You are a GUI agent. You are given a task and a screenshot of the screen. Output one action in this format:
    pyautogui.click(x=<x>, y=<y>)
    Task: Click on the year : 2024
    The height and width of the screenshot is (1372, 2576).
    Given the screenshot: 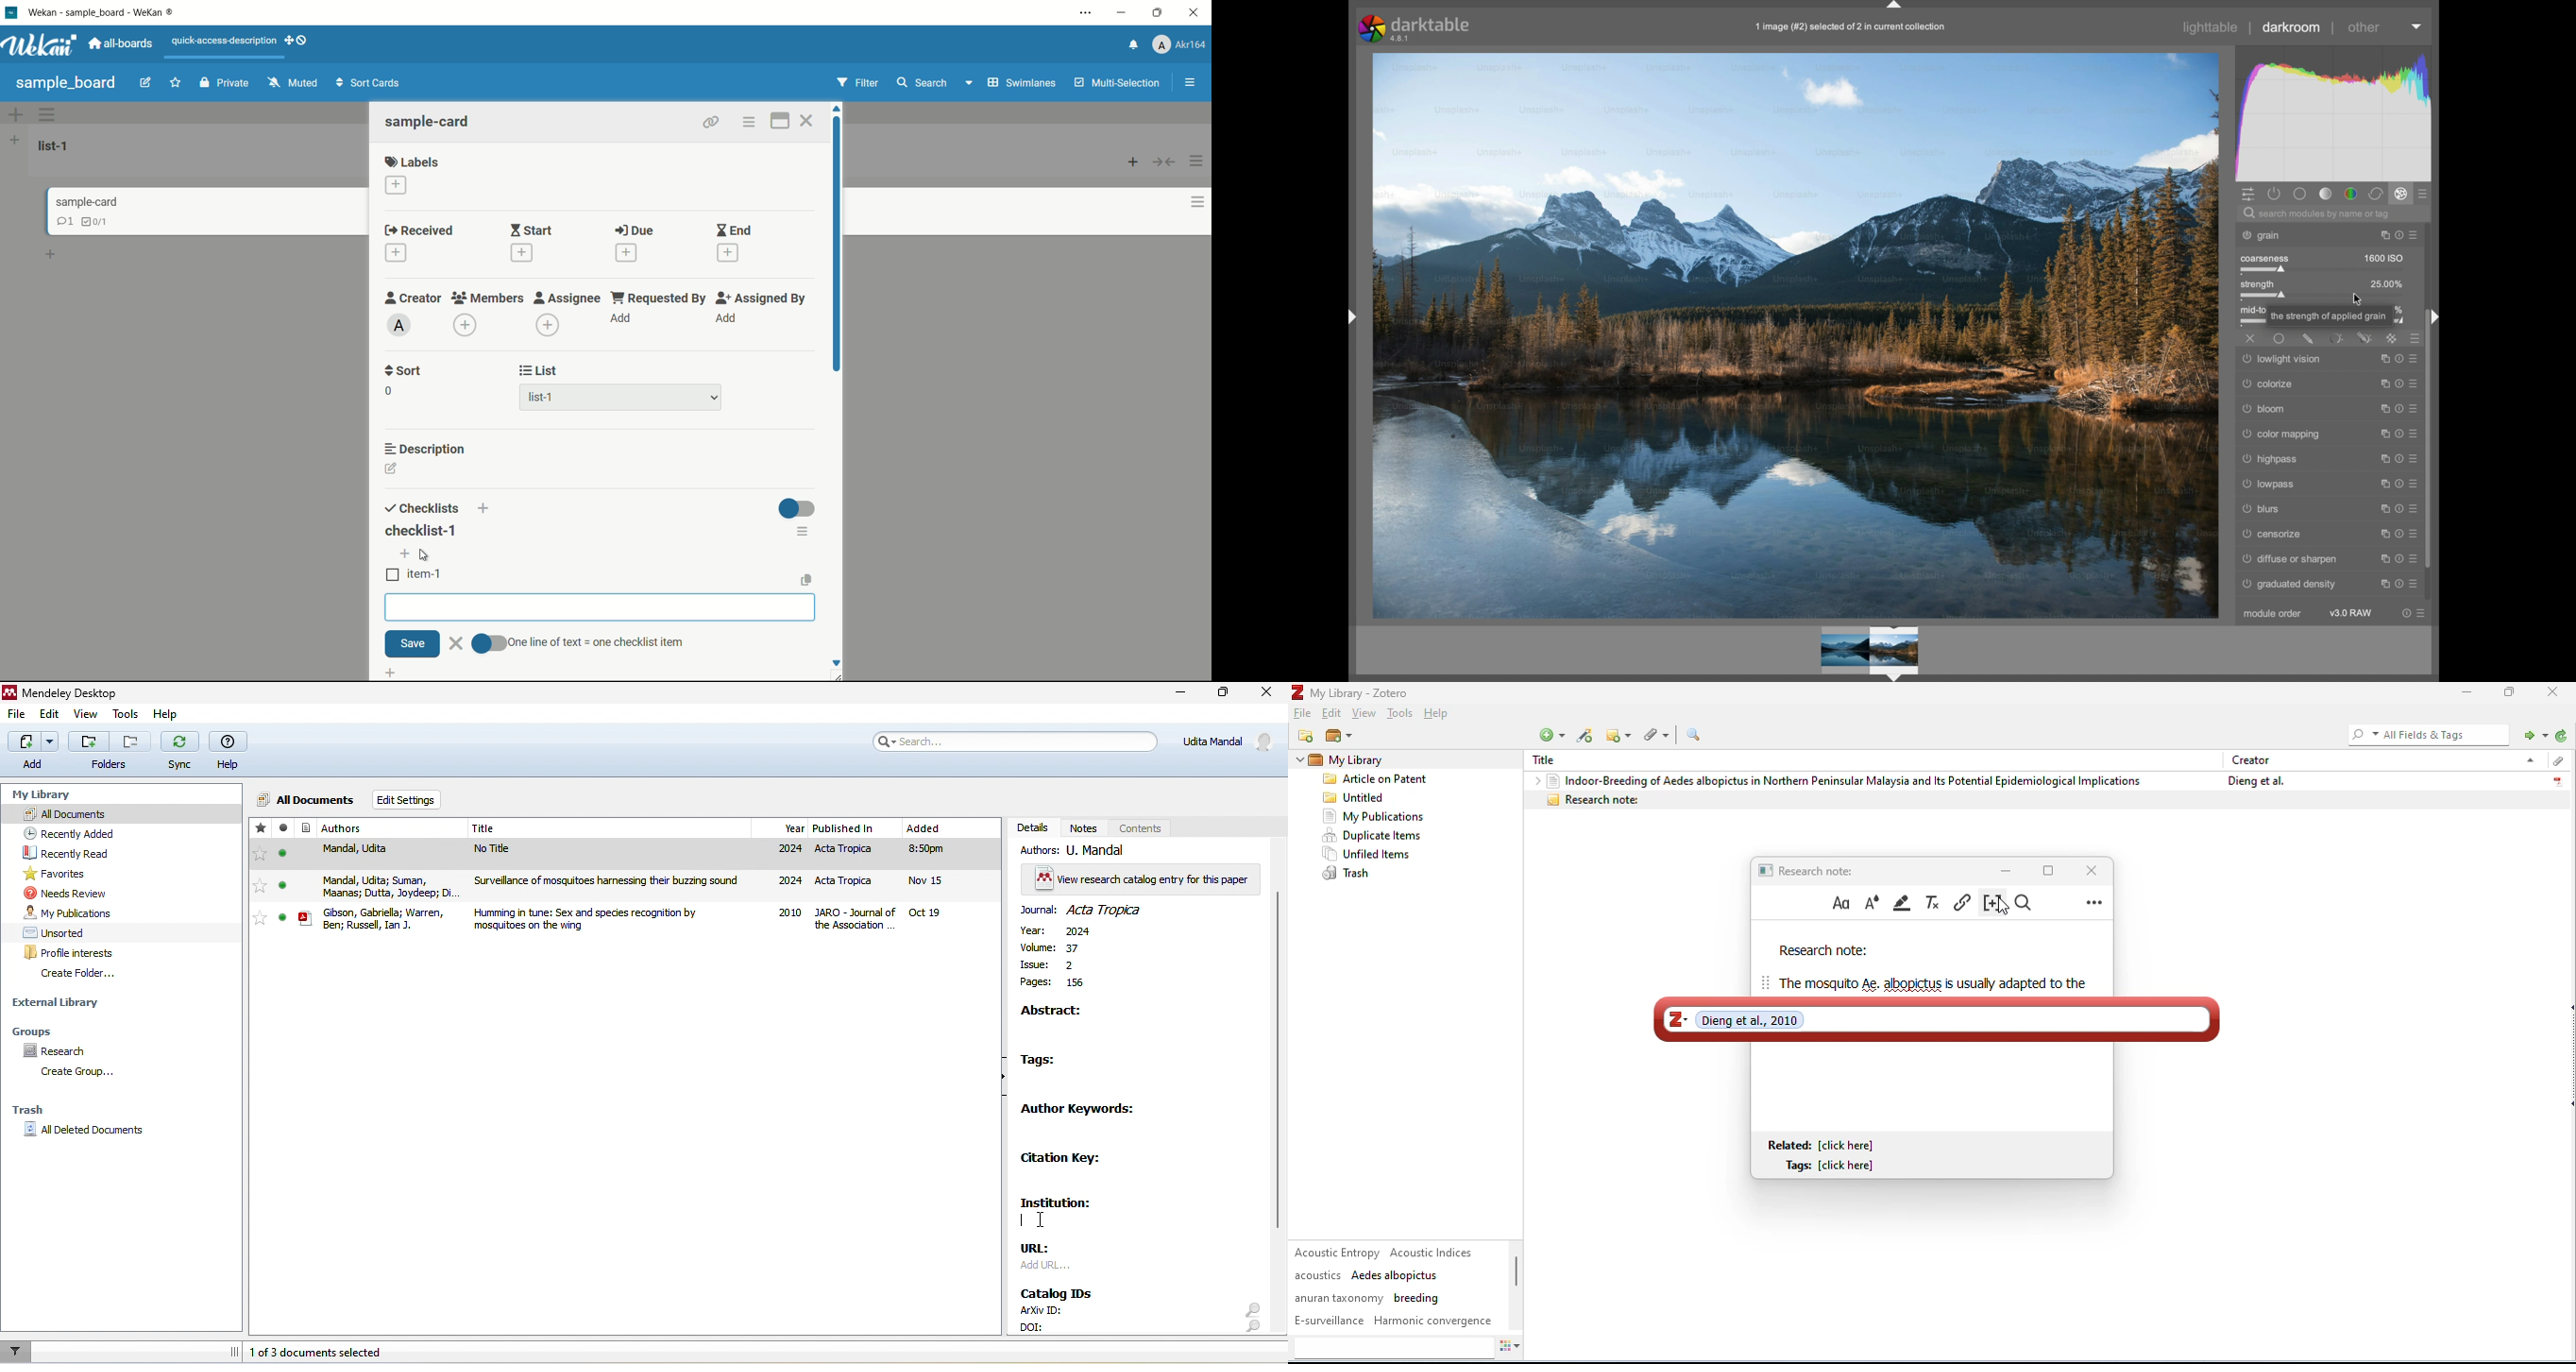 What is the action you would take?
    pyautogui.click(x=1059, y=932)
    